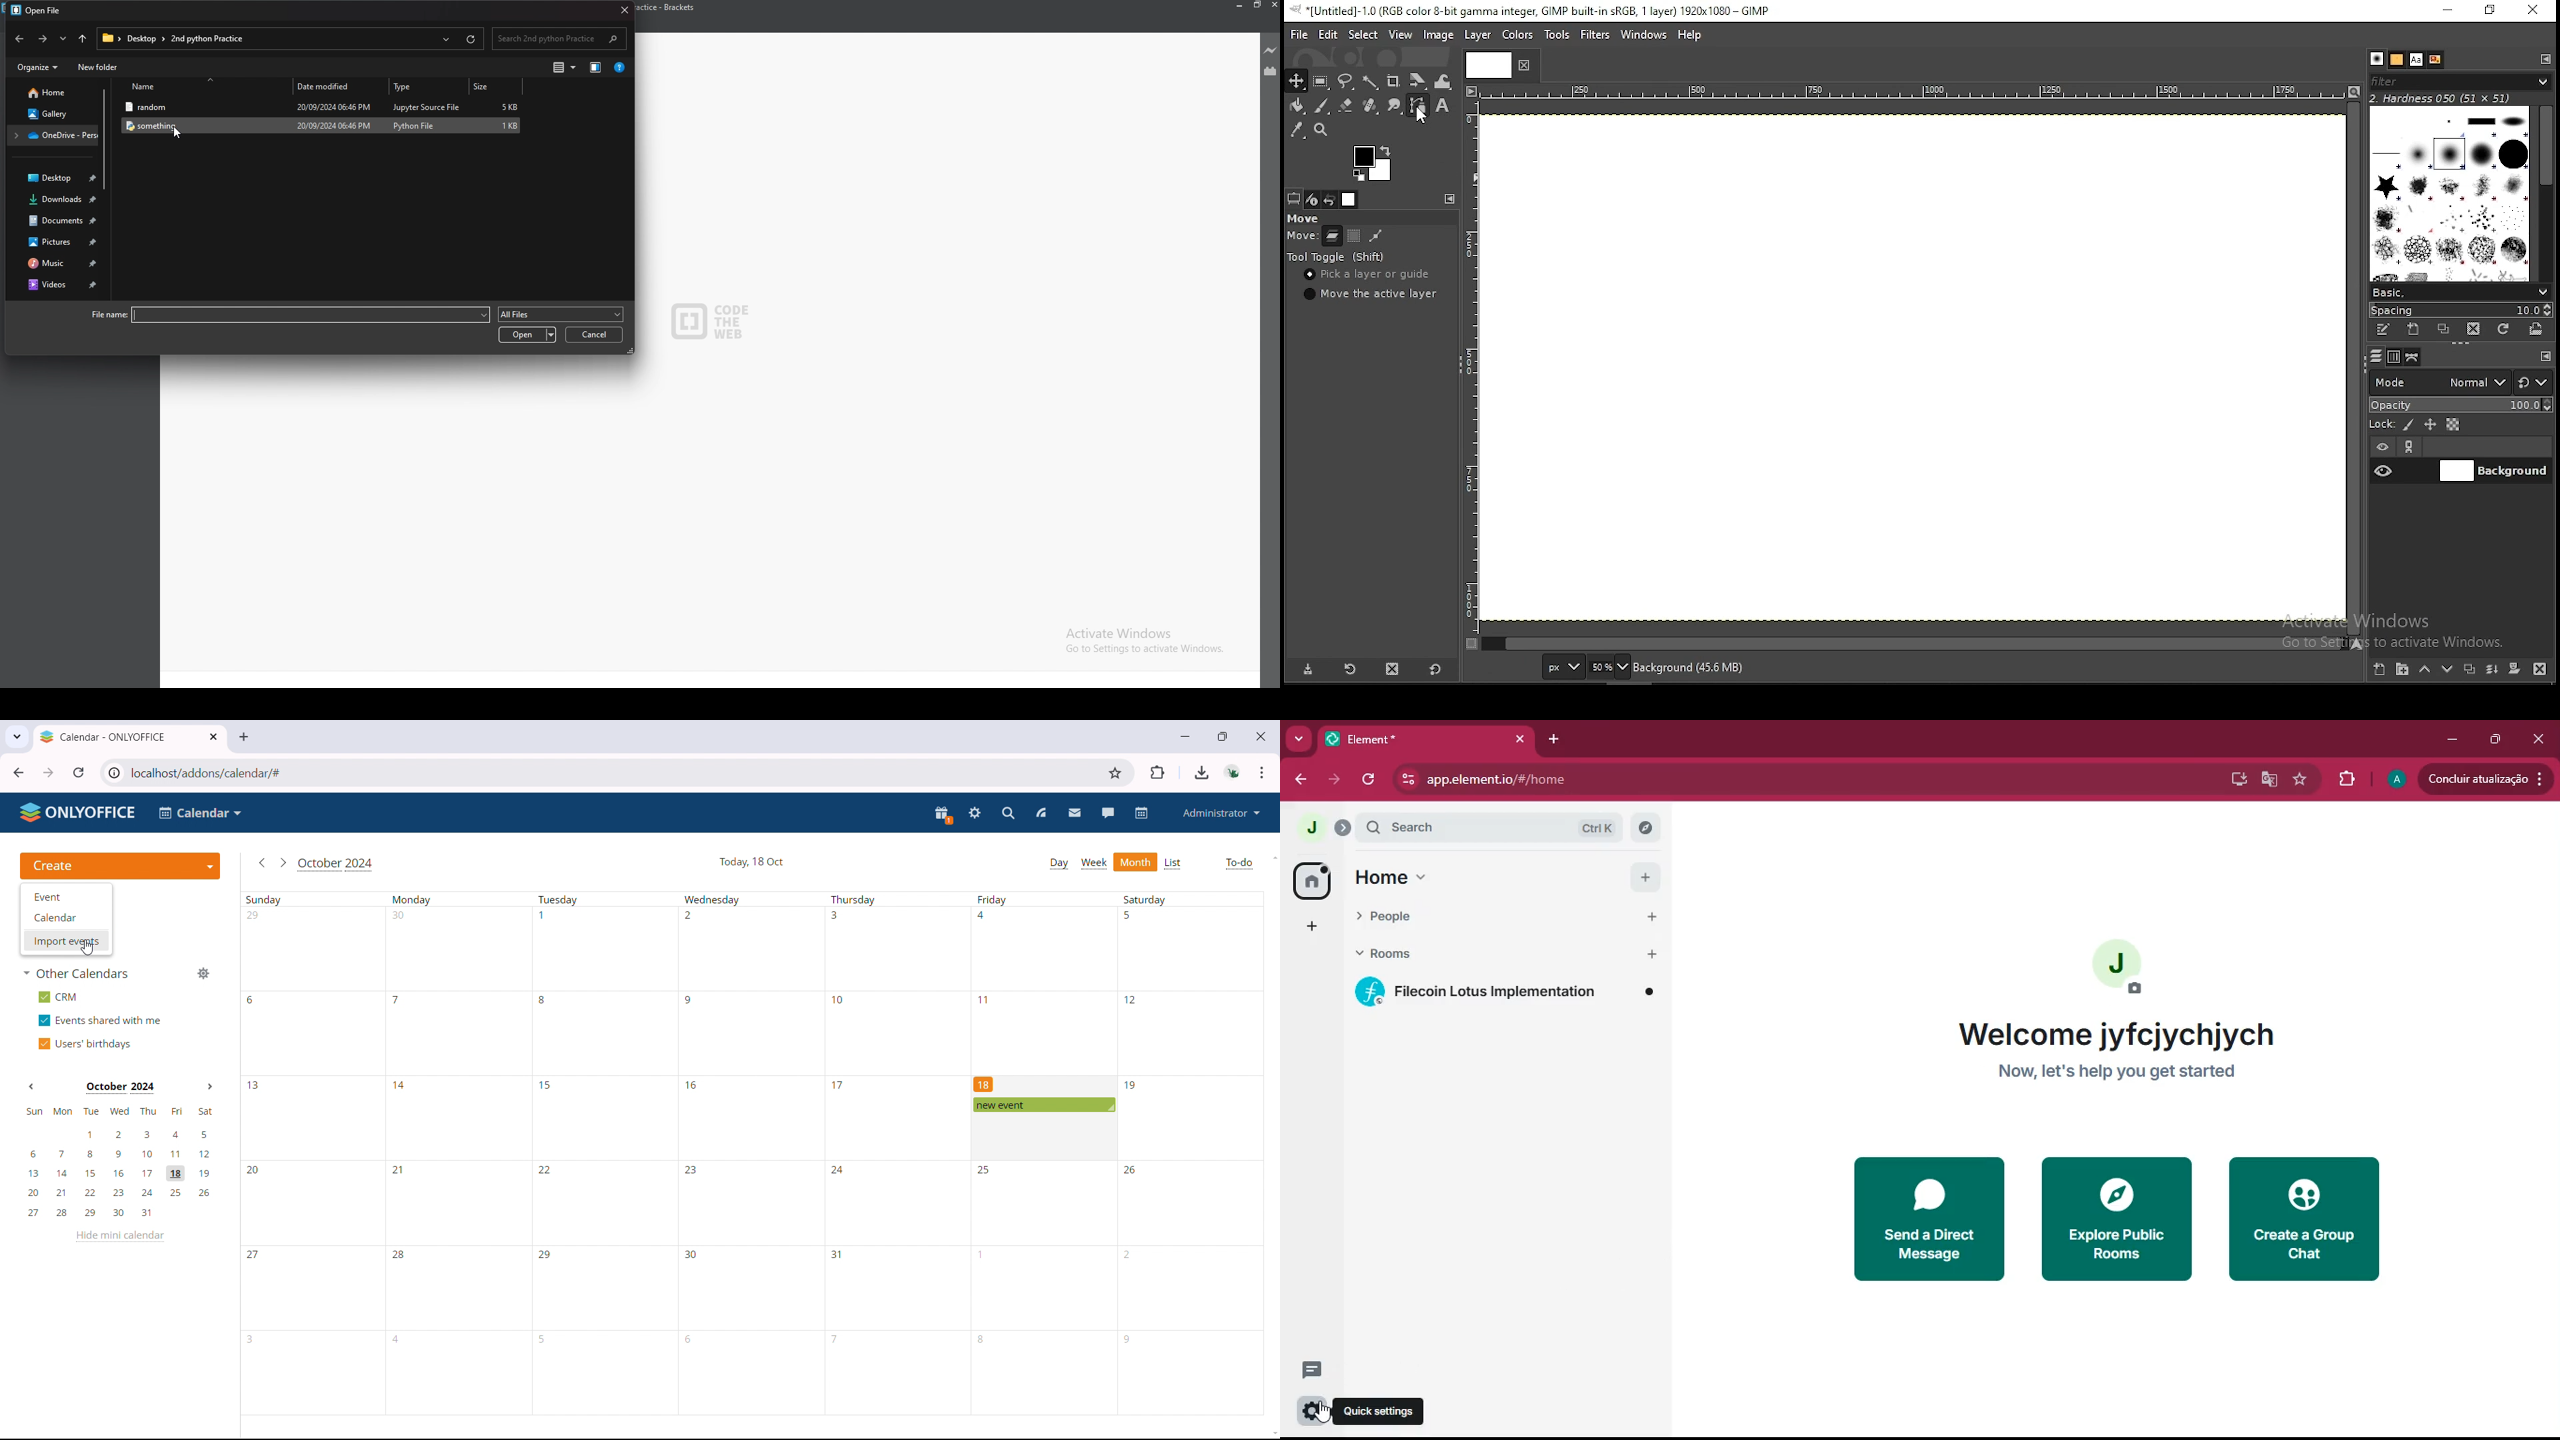 The image size is (2576, 1456). What do you see at coordinates (544, 1339) in the screenshot?
I see `5` at bounding box center [544, 1339].